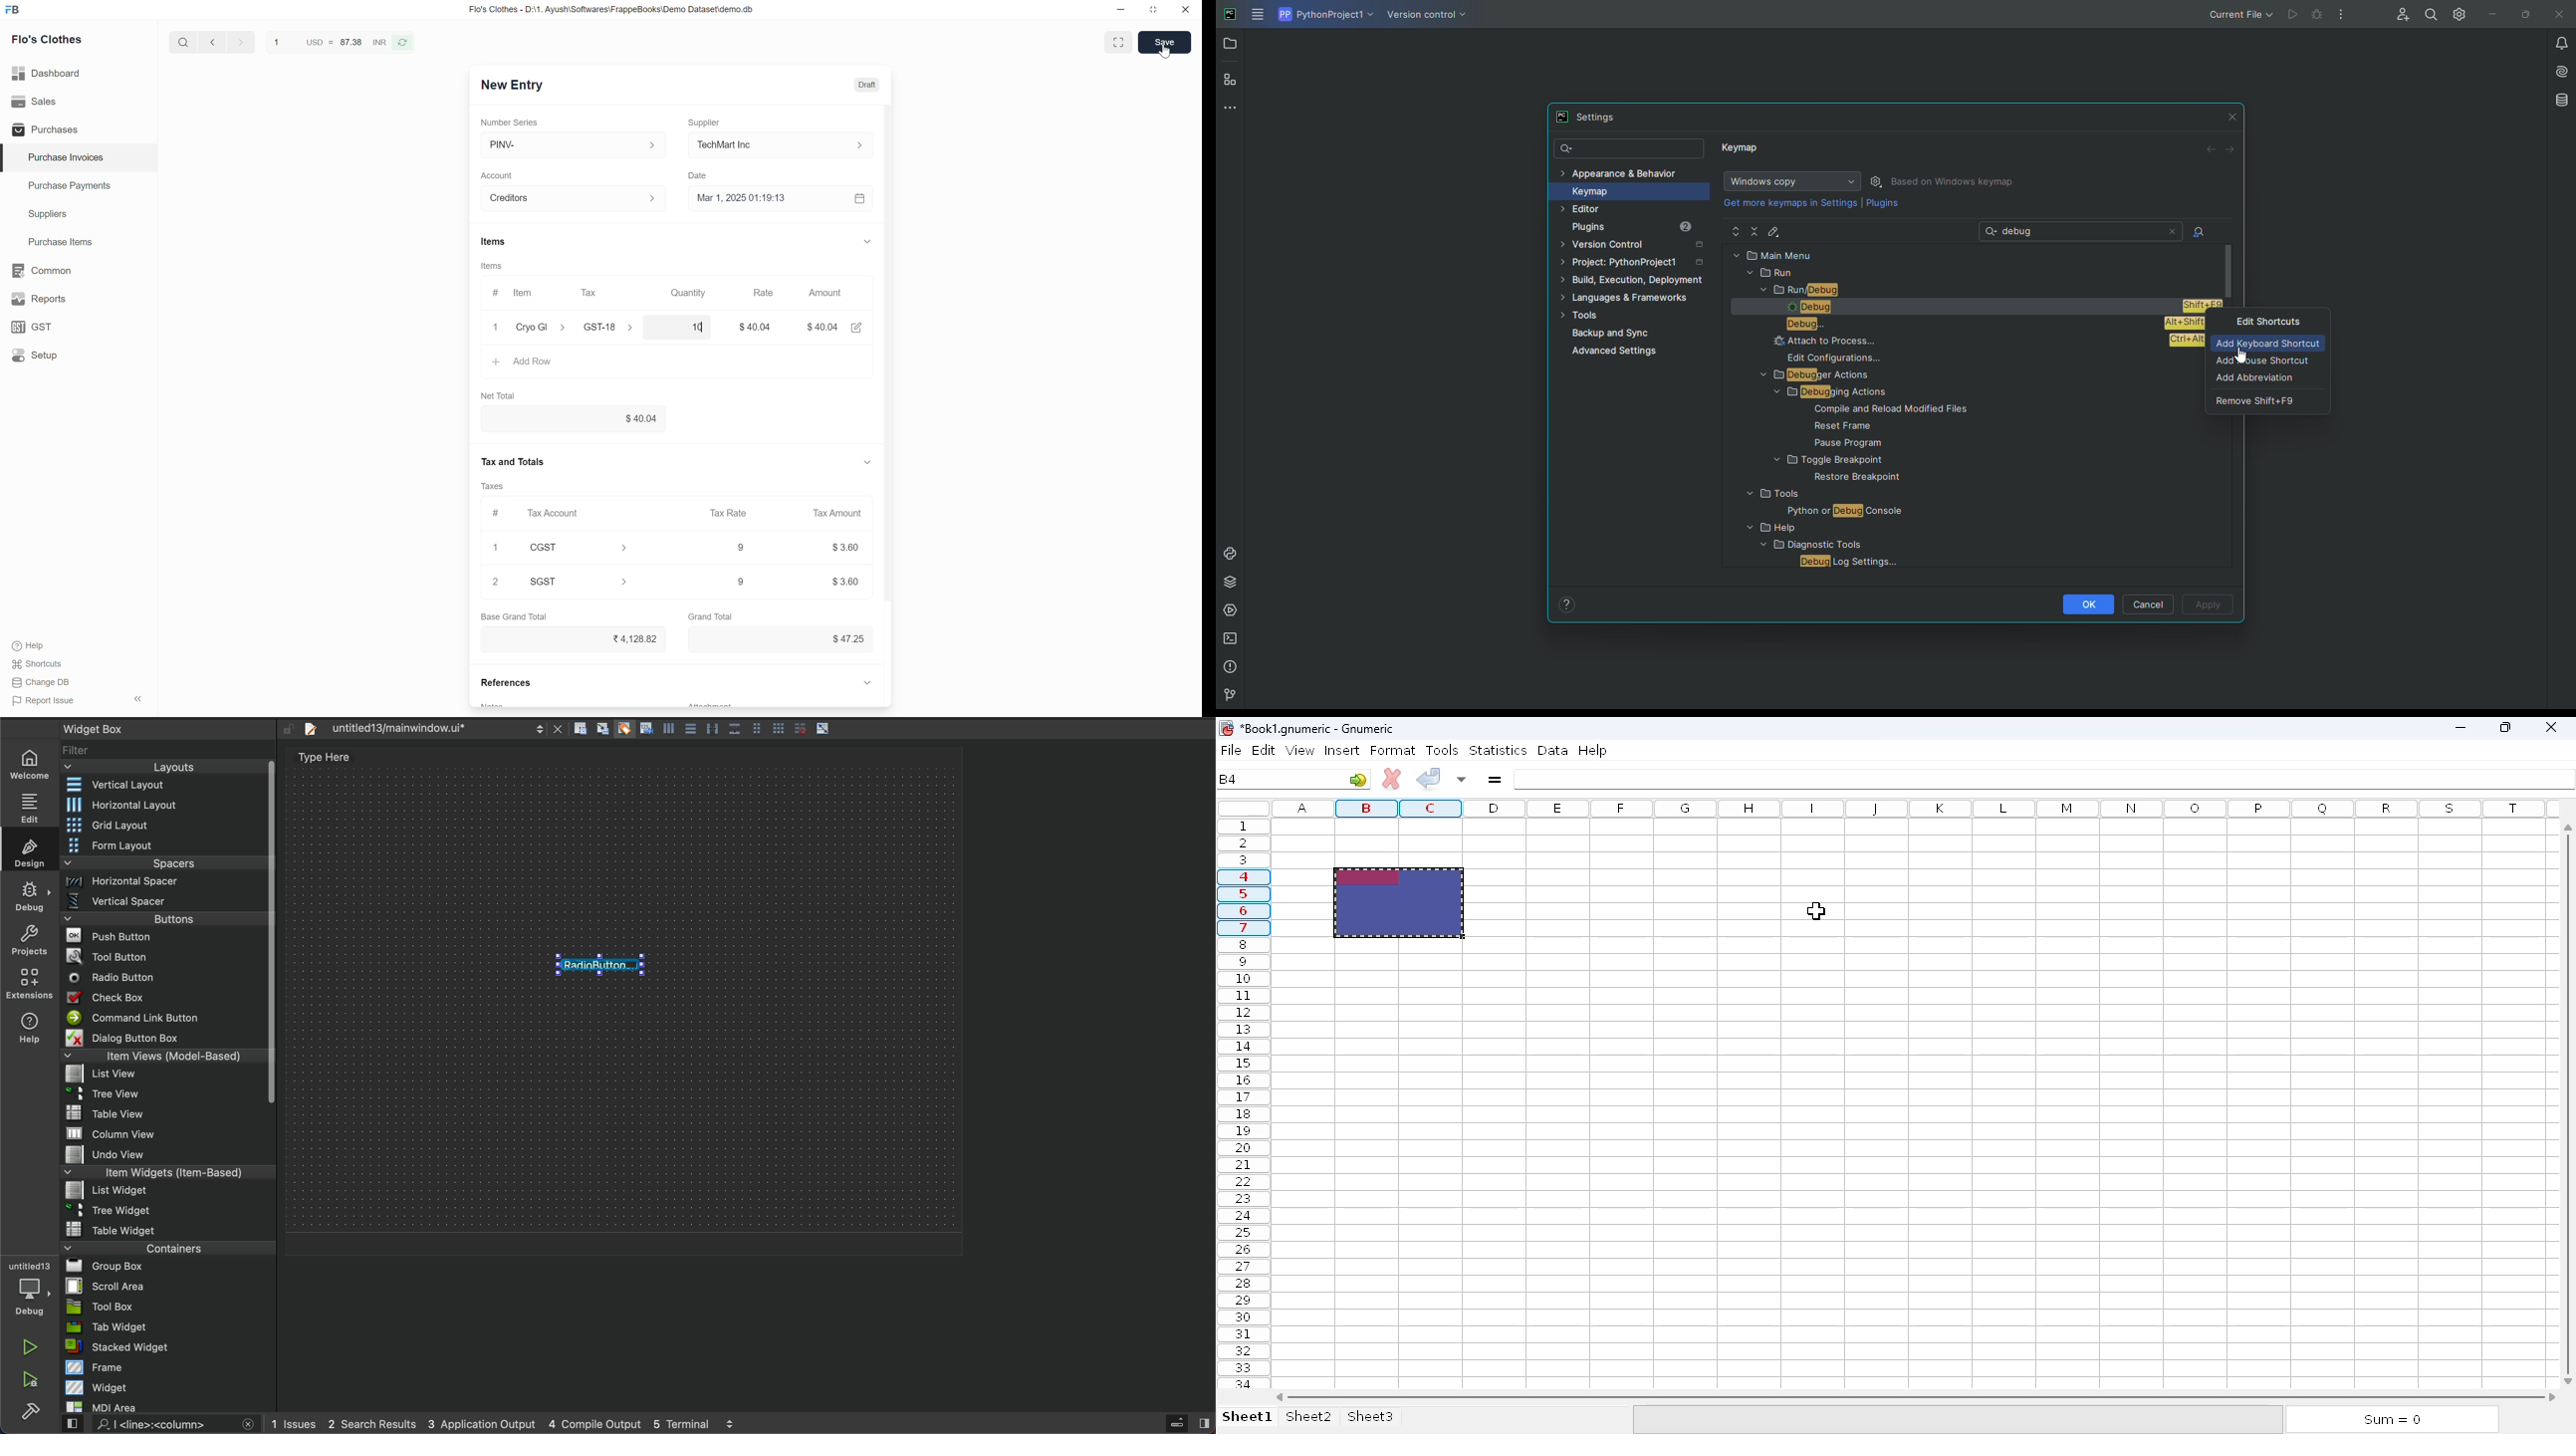 The height and width of the screenshot is (1456, 2576). I want to click on Quantity, so click(696, 293).